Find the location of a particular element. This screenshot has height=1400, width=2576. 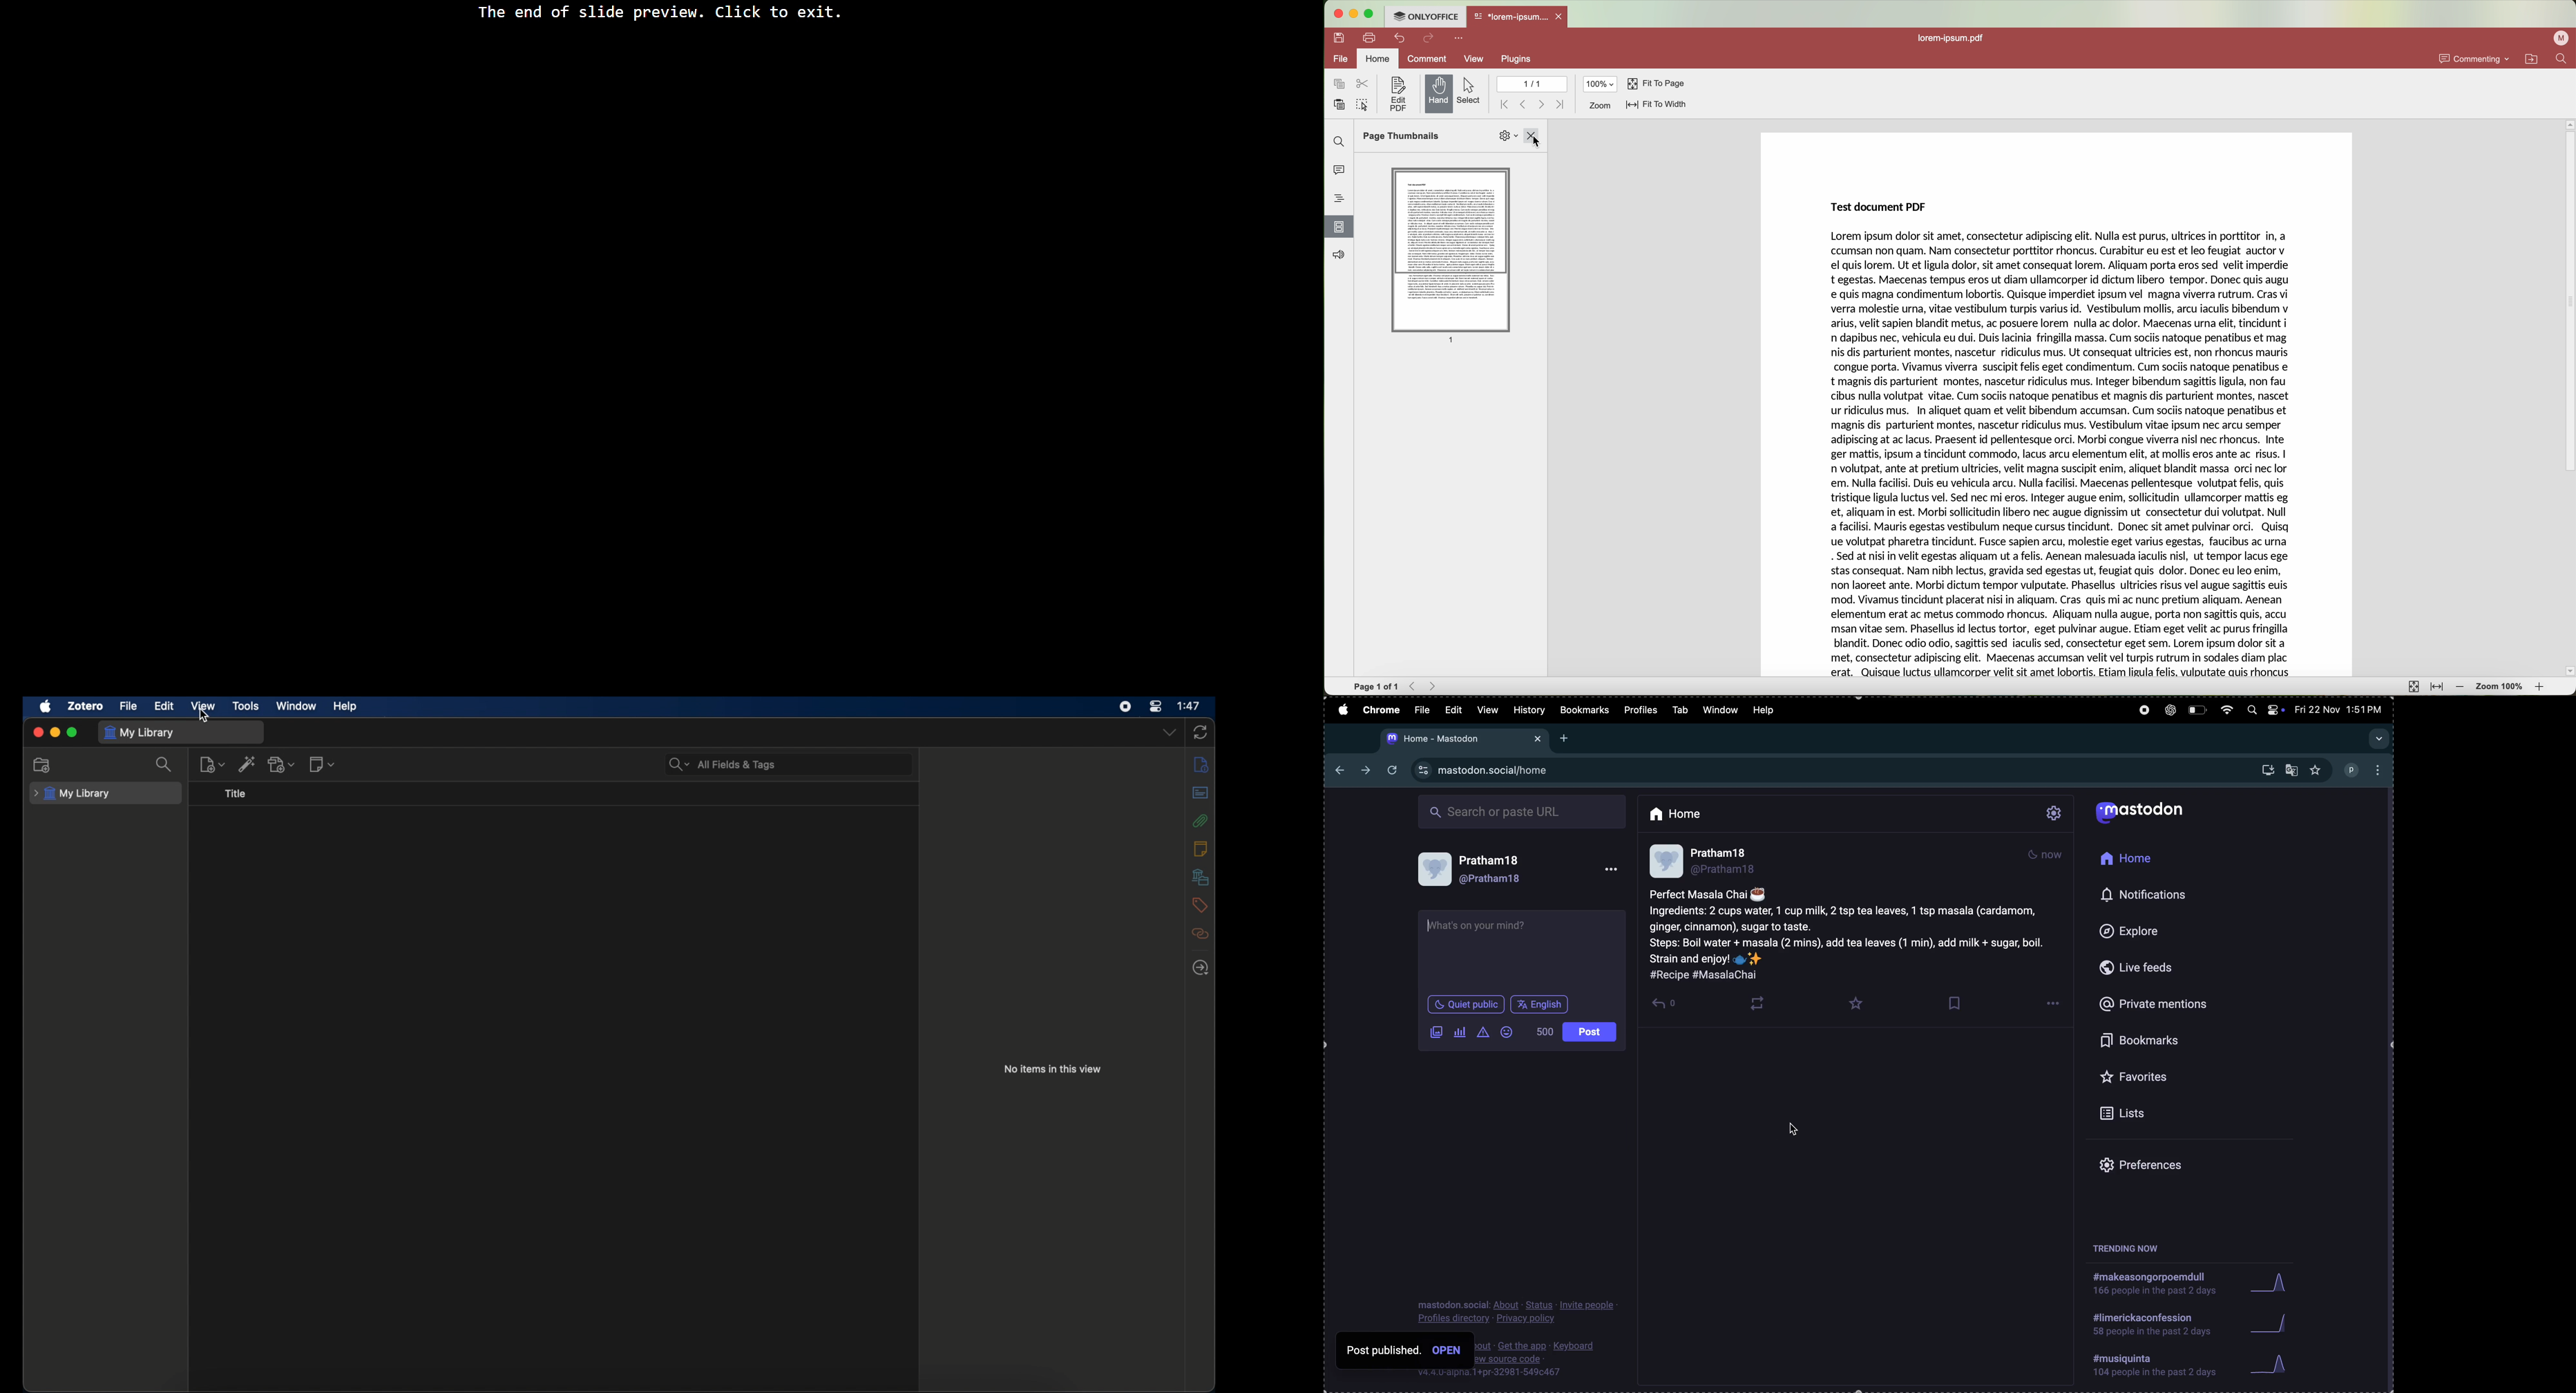

quiet in public is located at coordinates (1466, 1004).